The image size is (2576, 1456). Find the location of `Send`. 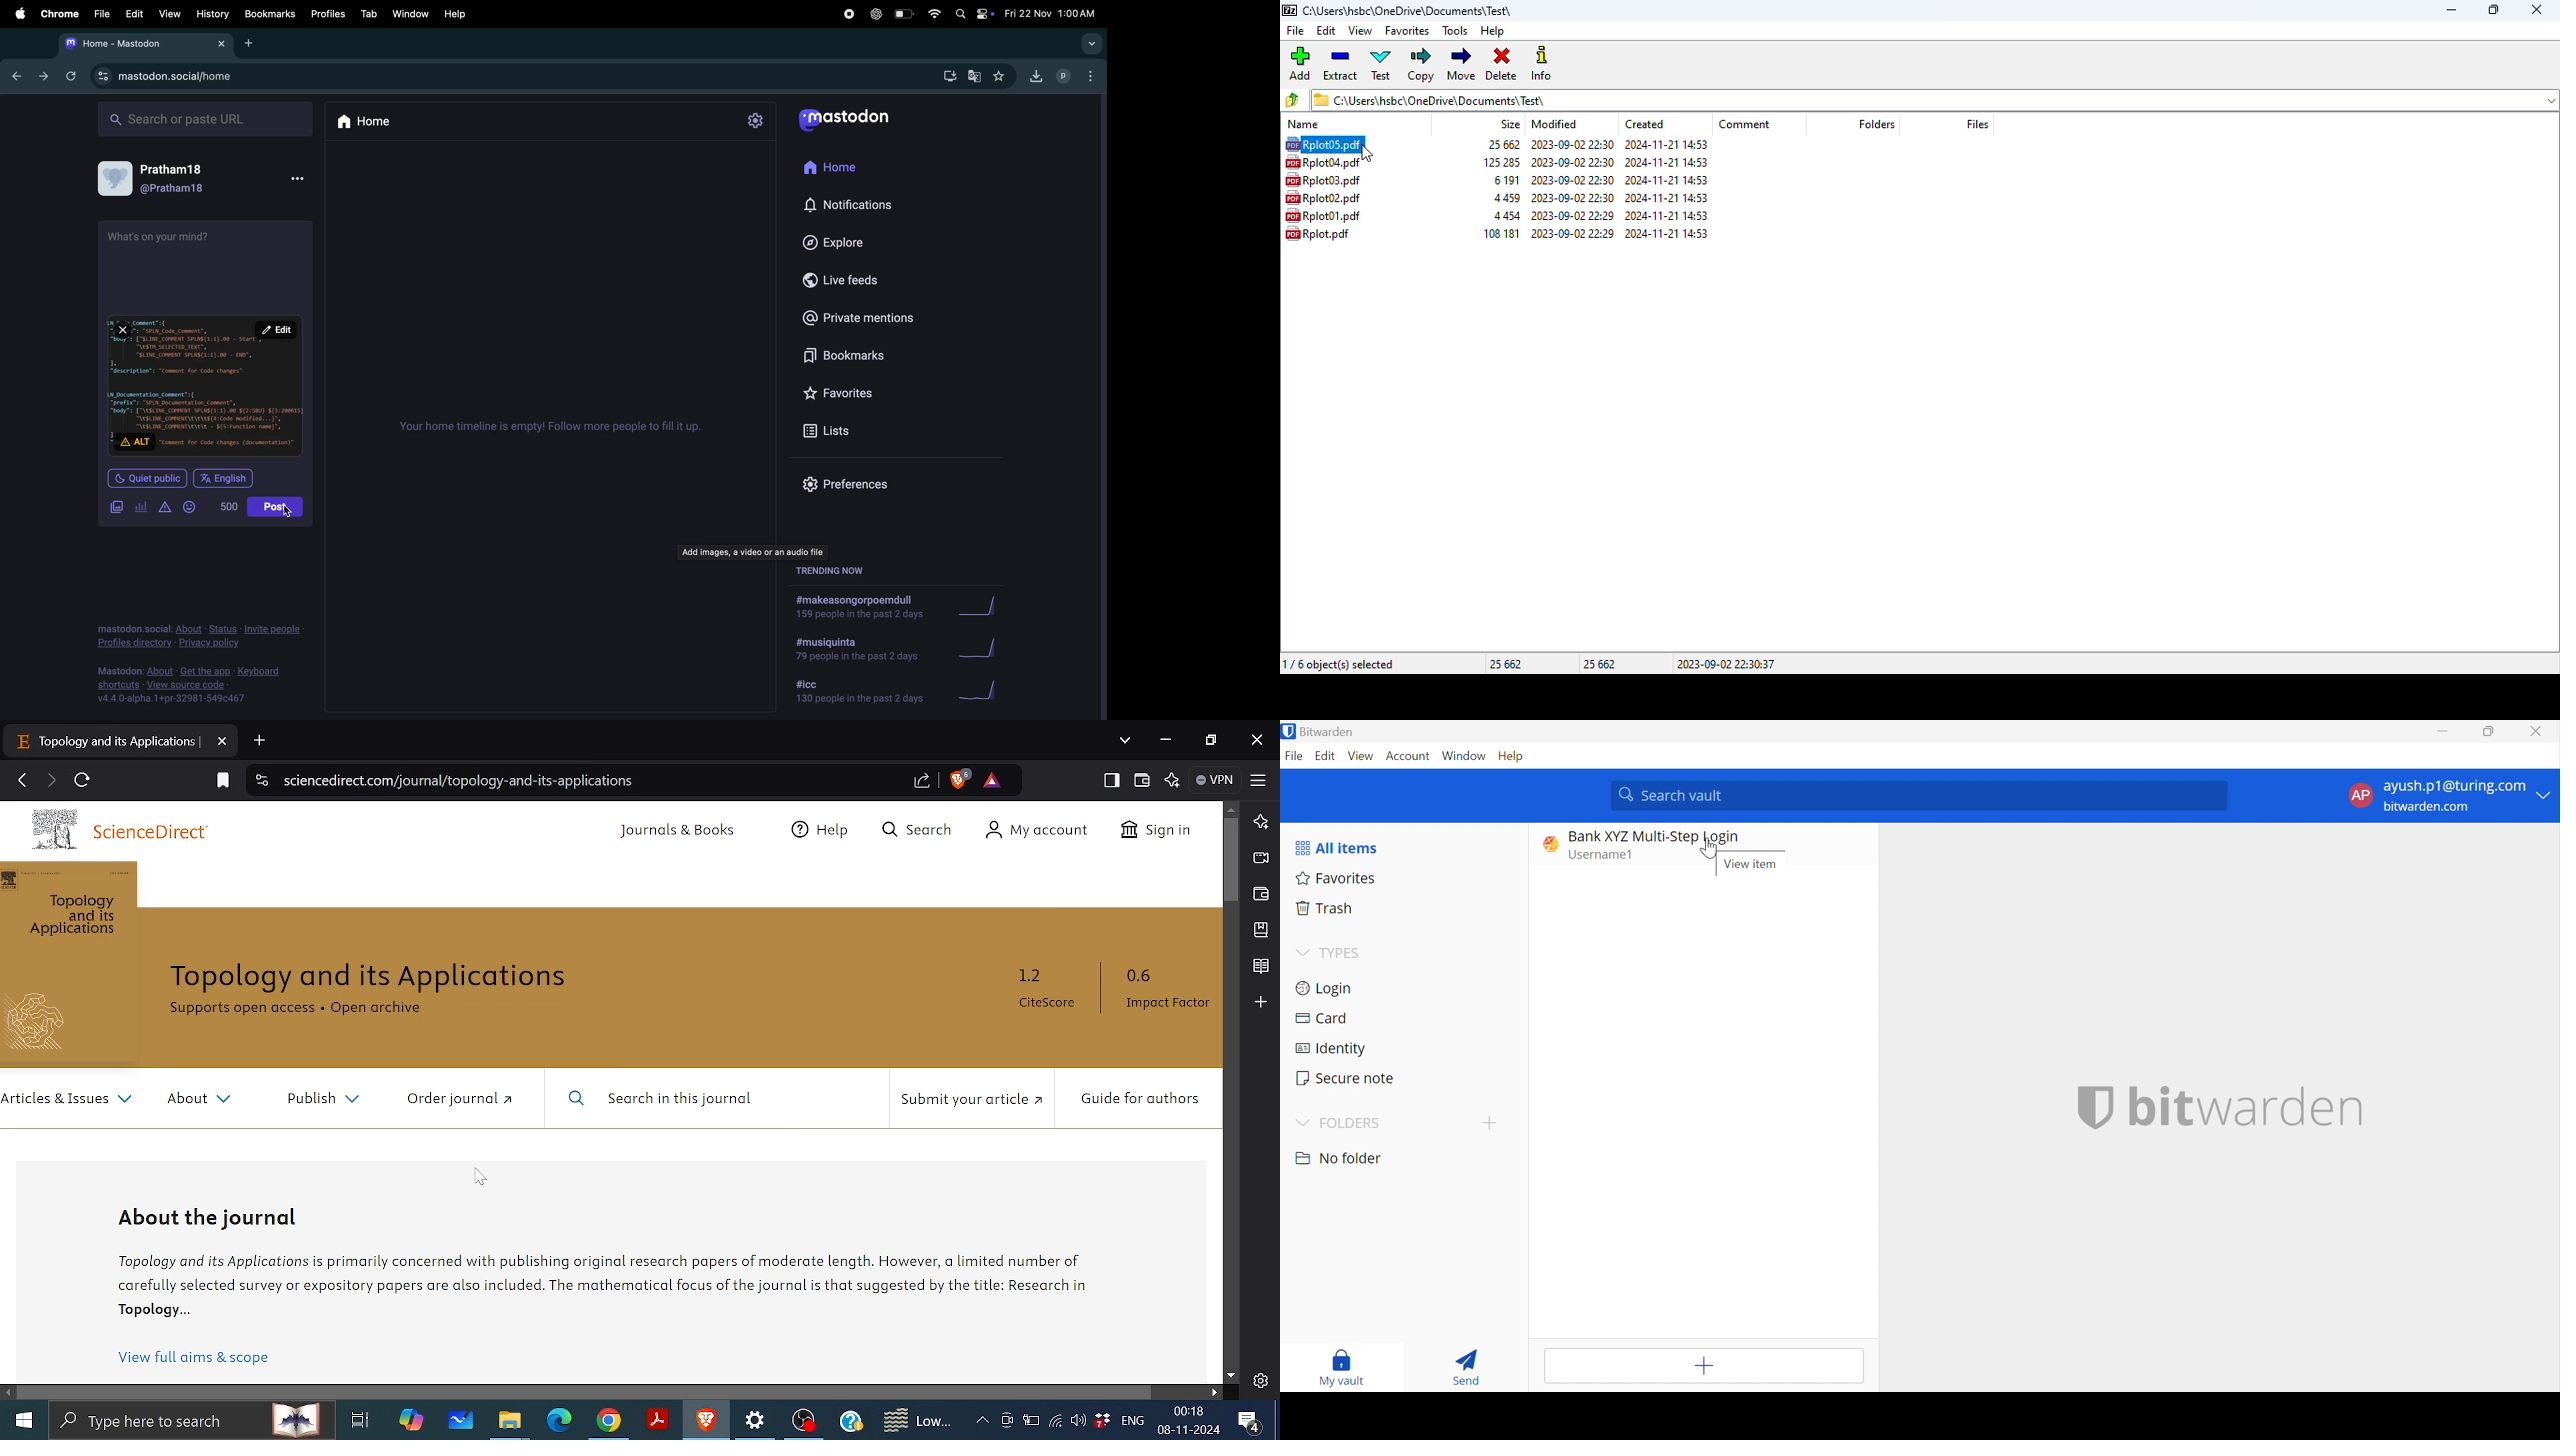

Send is located at coordinates (1466, 1367).